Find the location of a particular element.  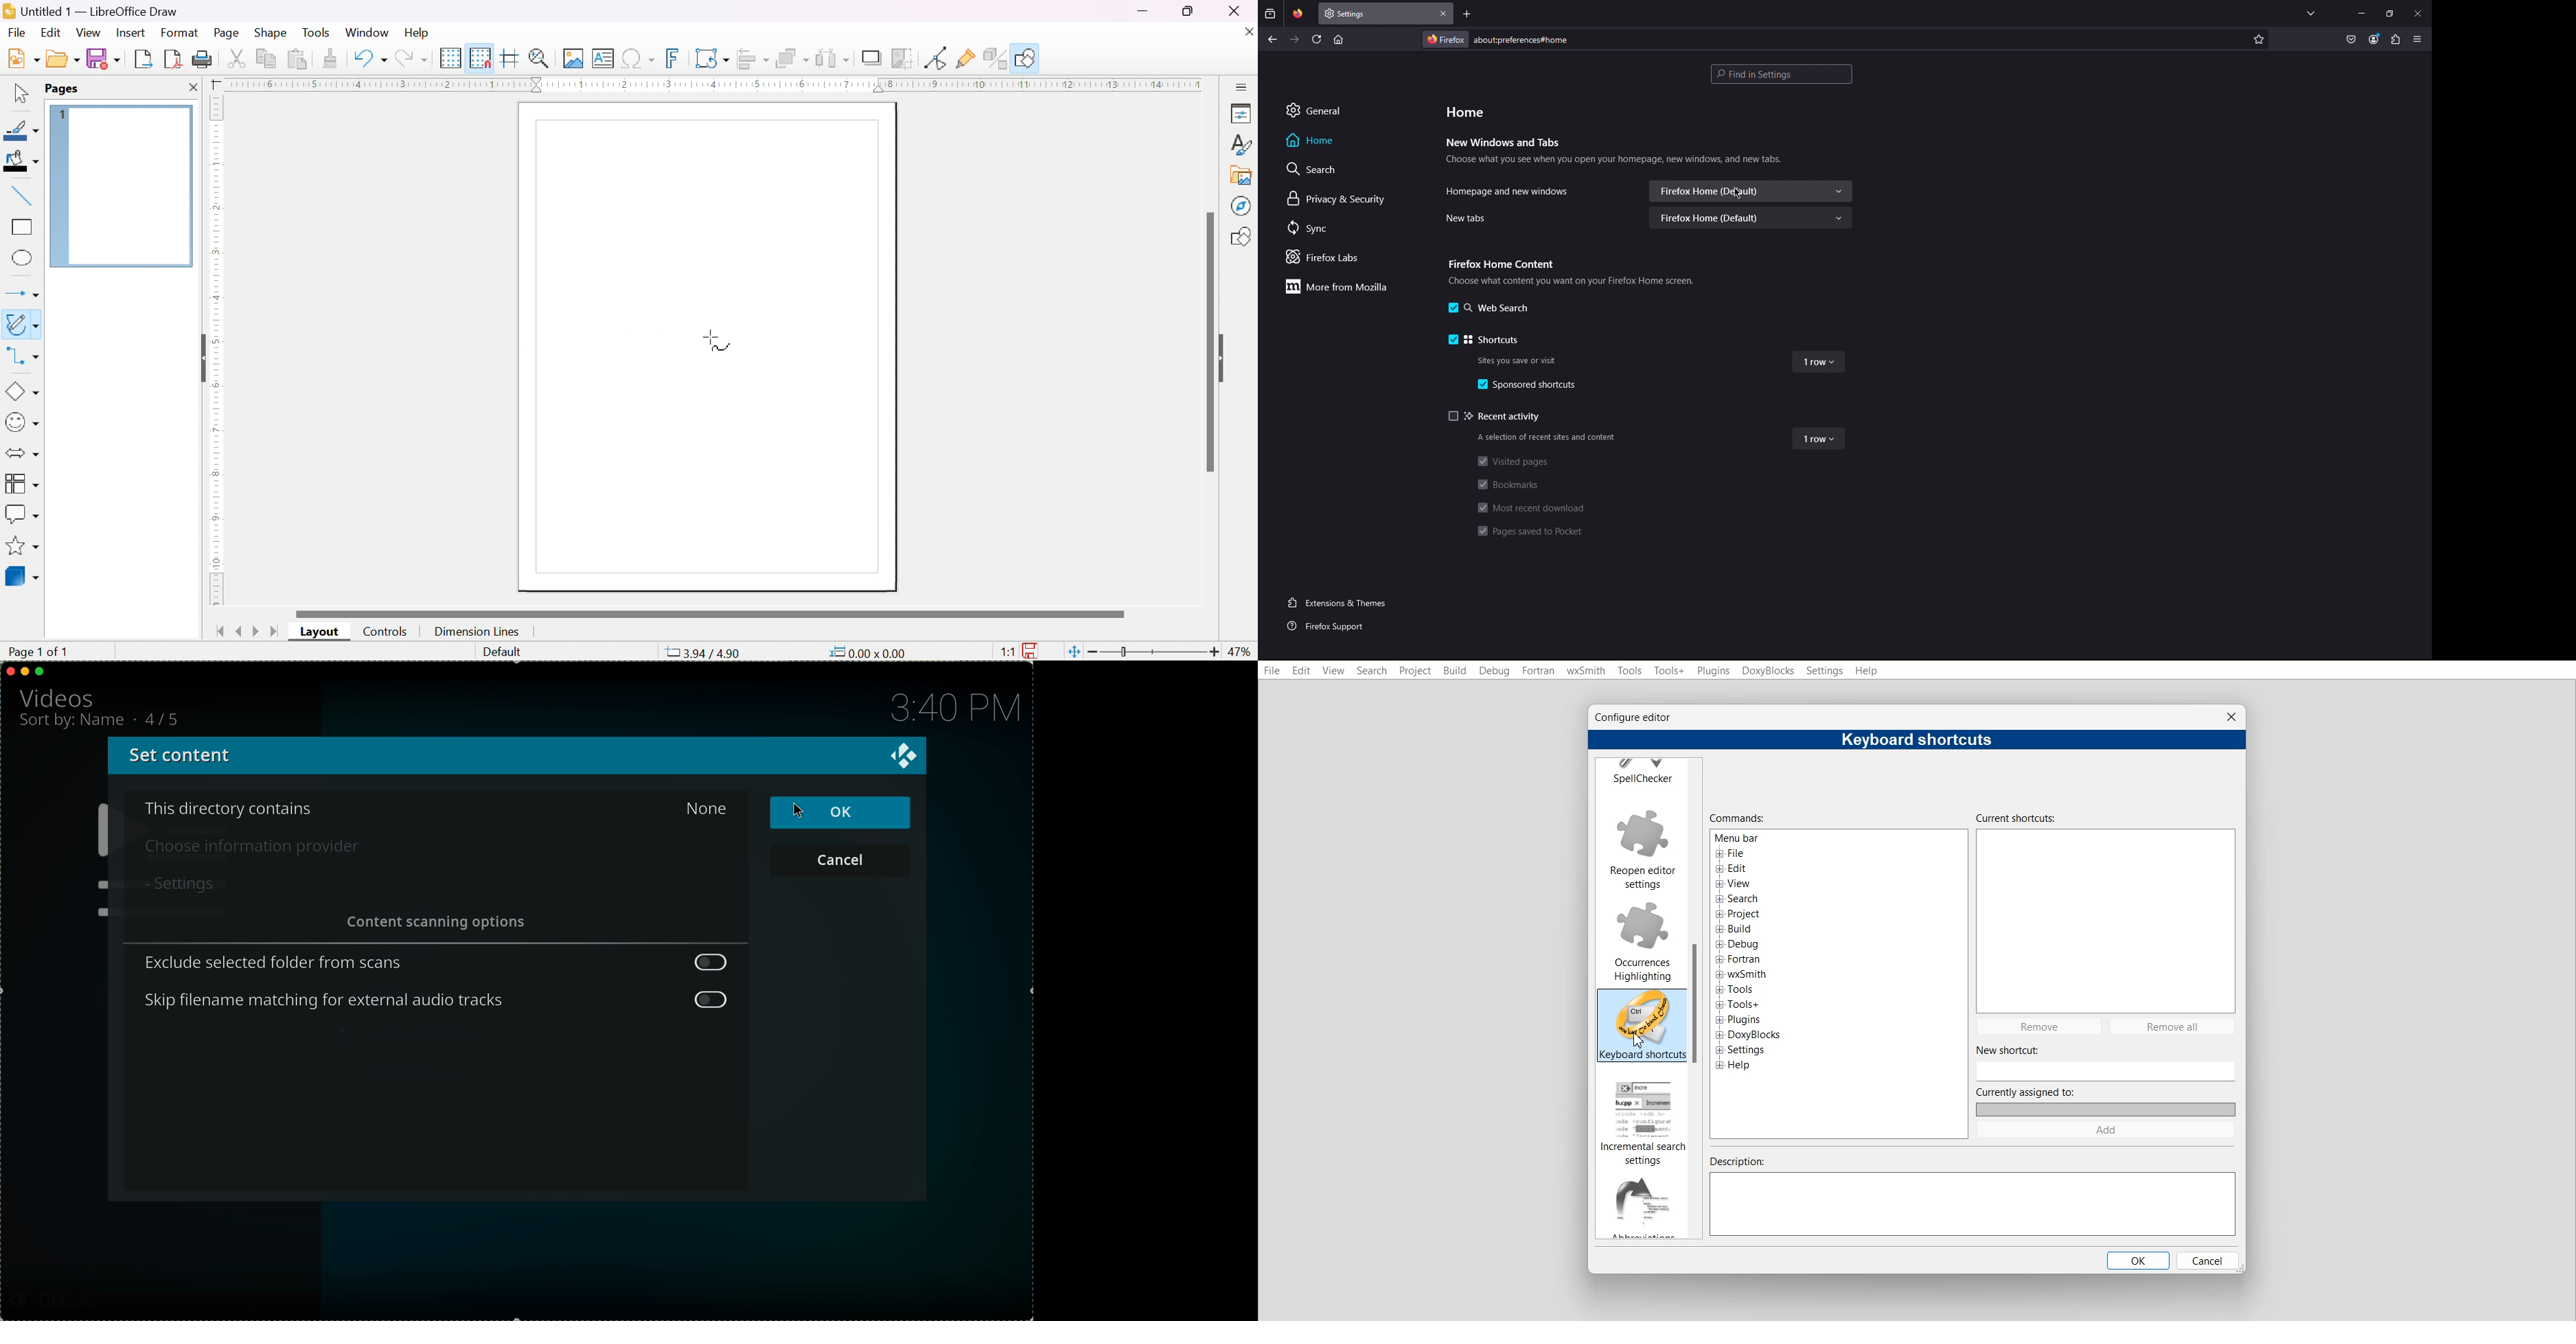

Address Bar is located at coordinates (1835, 39).